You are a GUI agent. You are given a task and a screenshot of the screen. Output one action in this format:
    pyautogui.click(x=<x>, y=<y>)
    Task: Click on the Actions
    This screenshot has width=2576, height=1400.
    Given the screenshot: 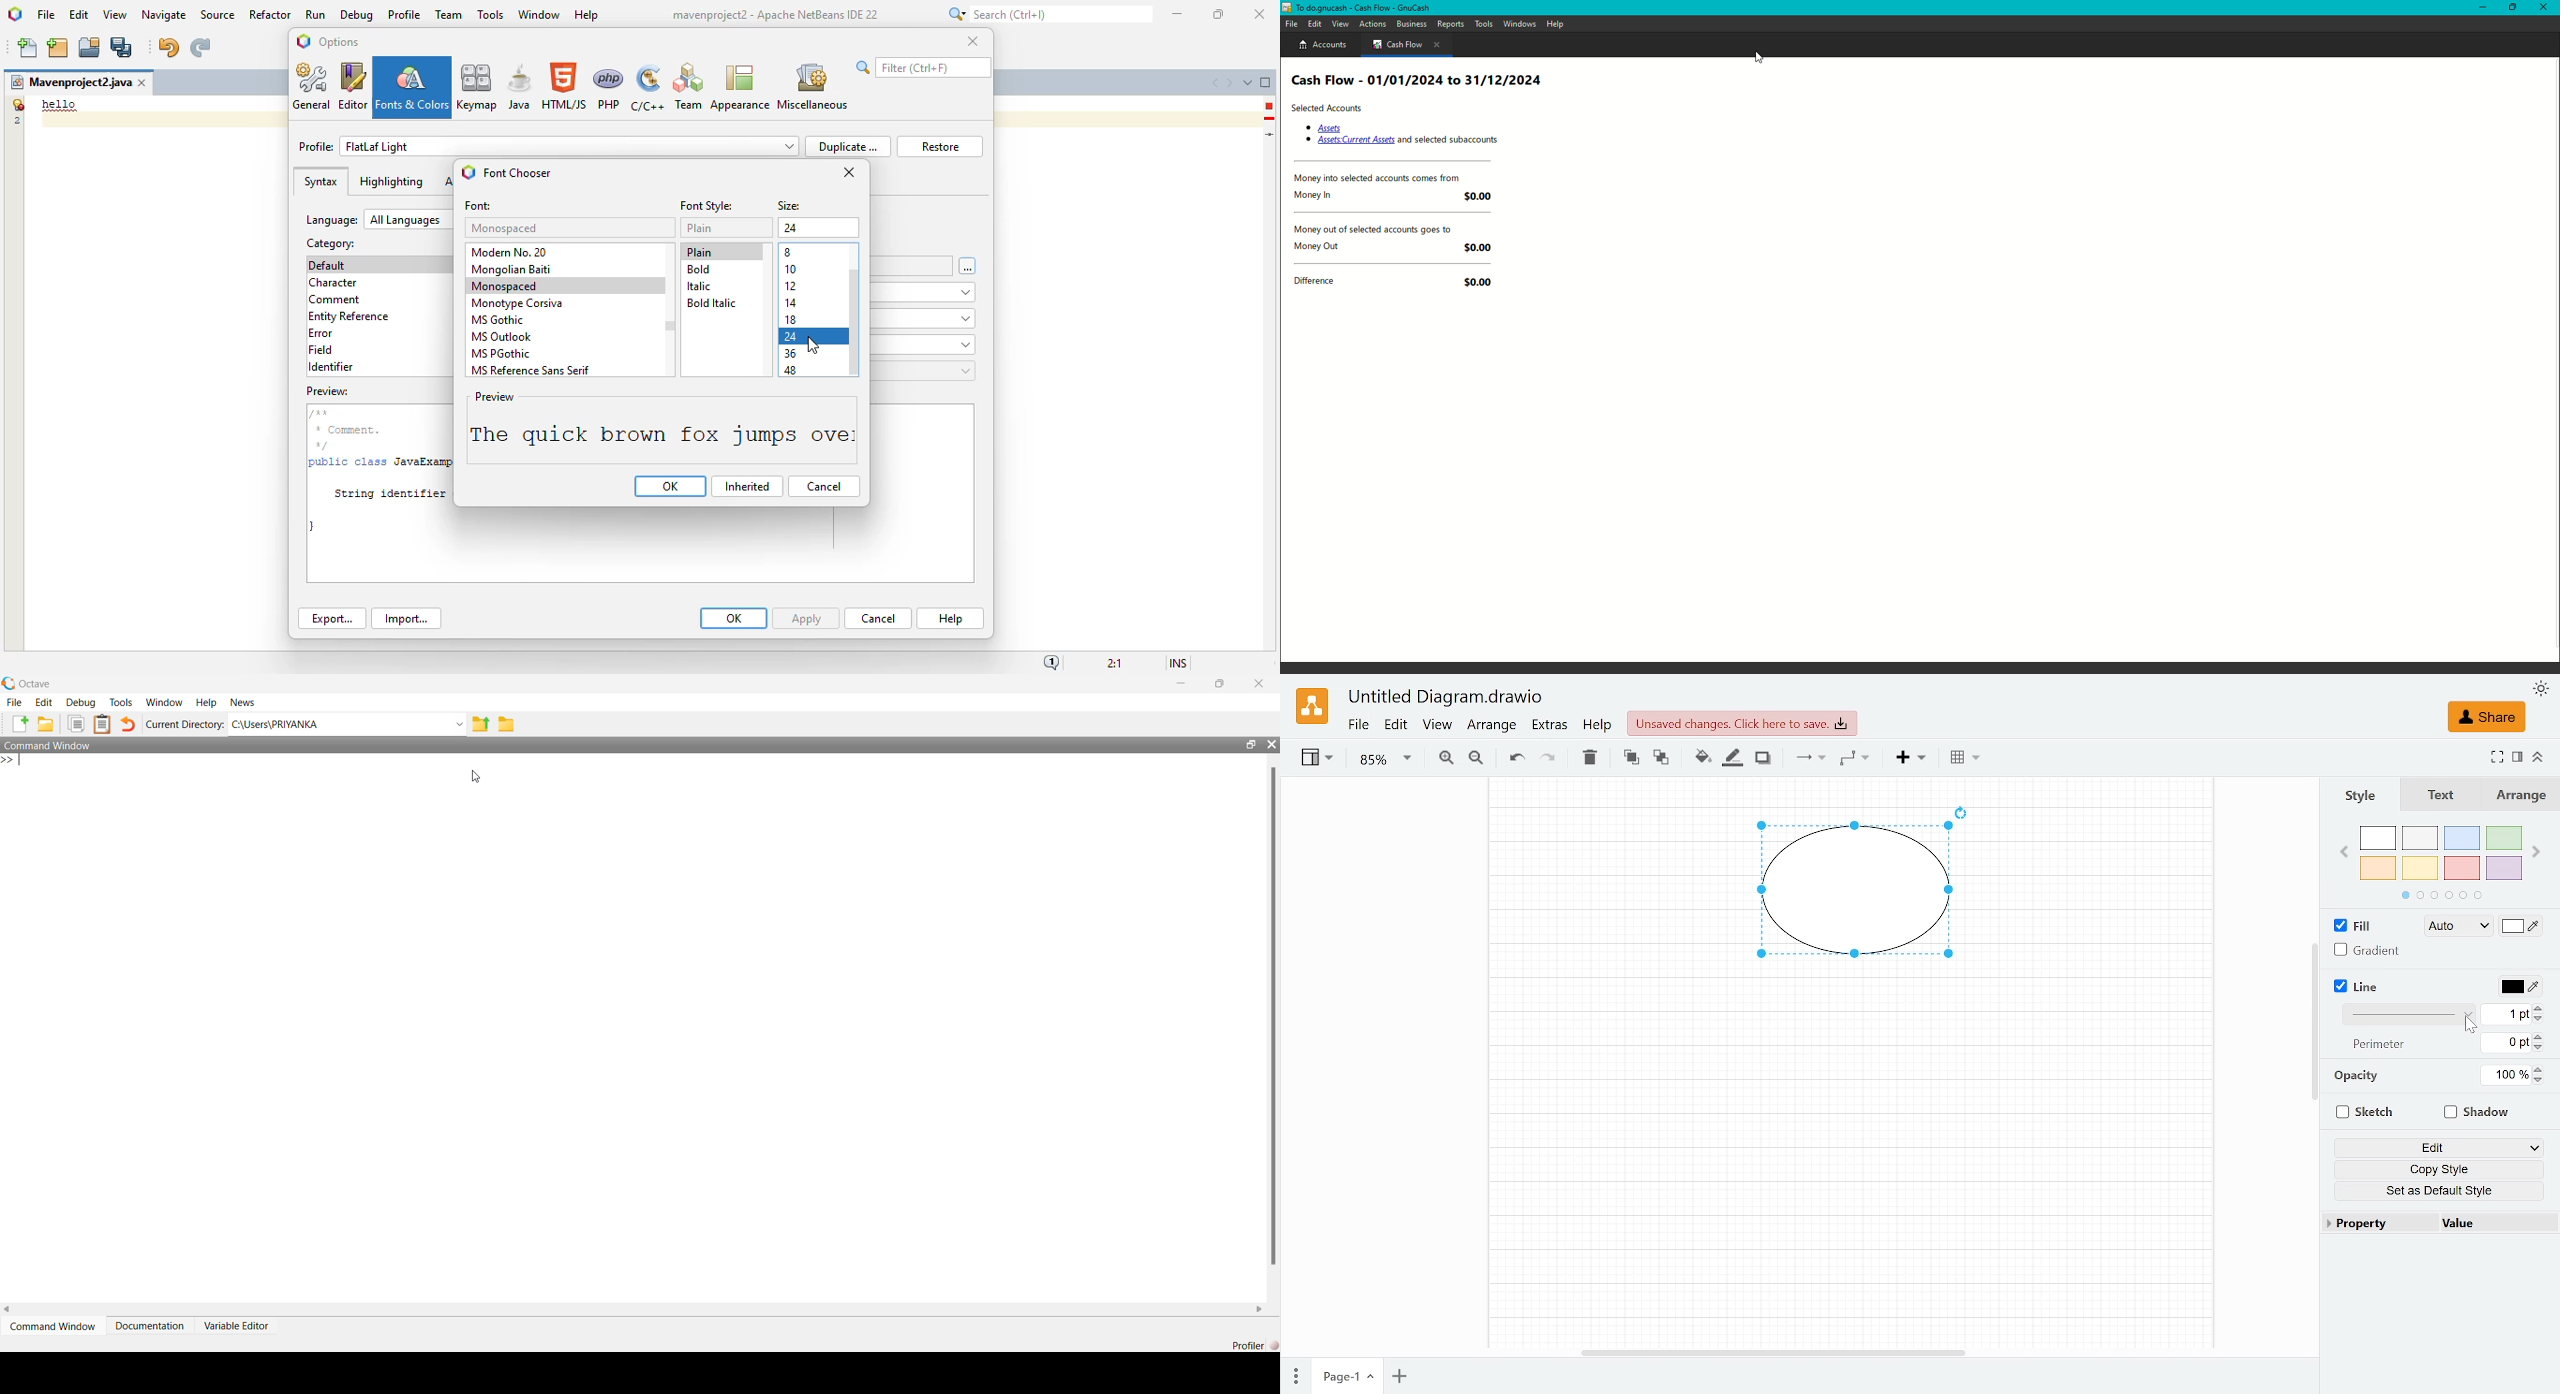 What is the action you would take?
    pyautogui.click(x=1373, y=23)
    